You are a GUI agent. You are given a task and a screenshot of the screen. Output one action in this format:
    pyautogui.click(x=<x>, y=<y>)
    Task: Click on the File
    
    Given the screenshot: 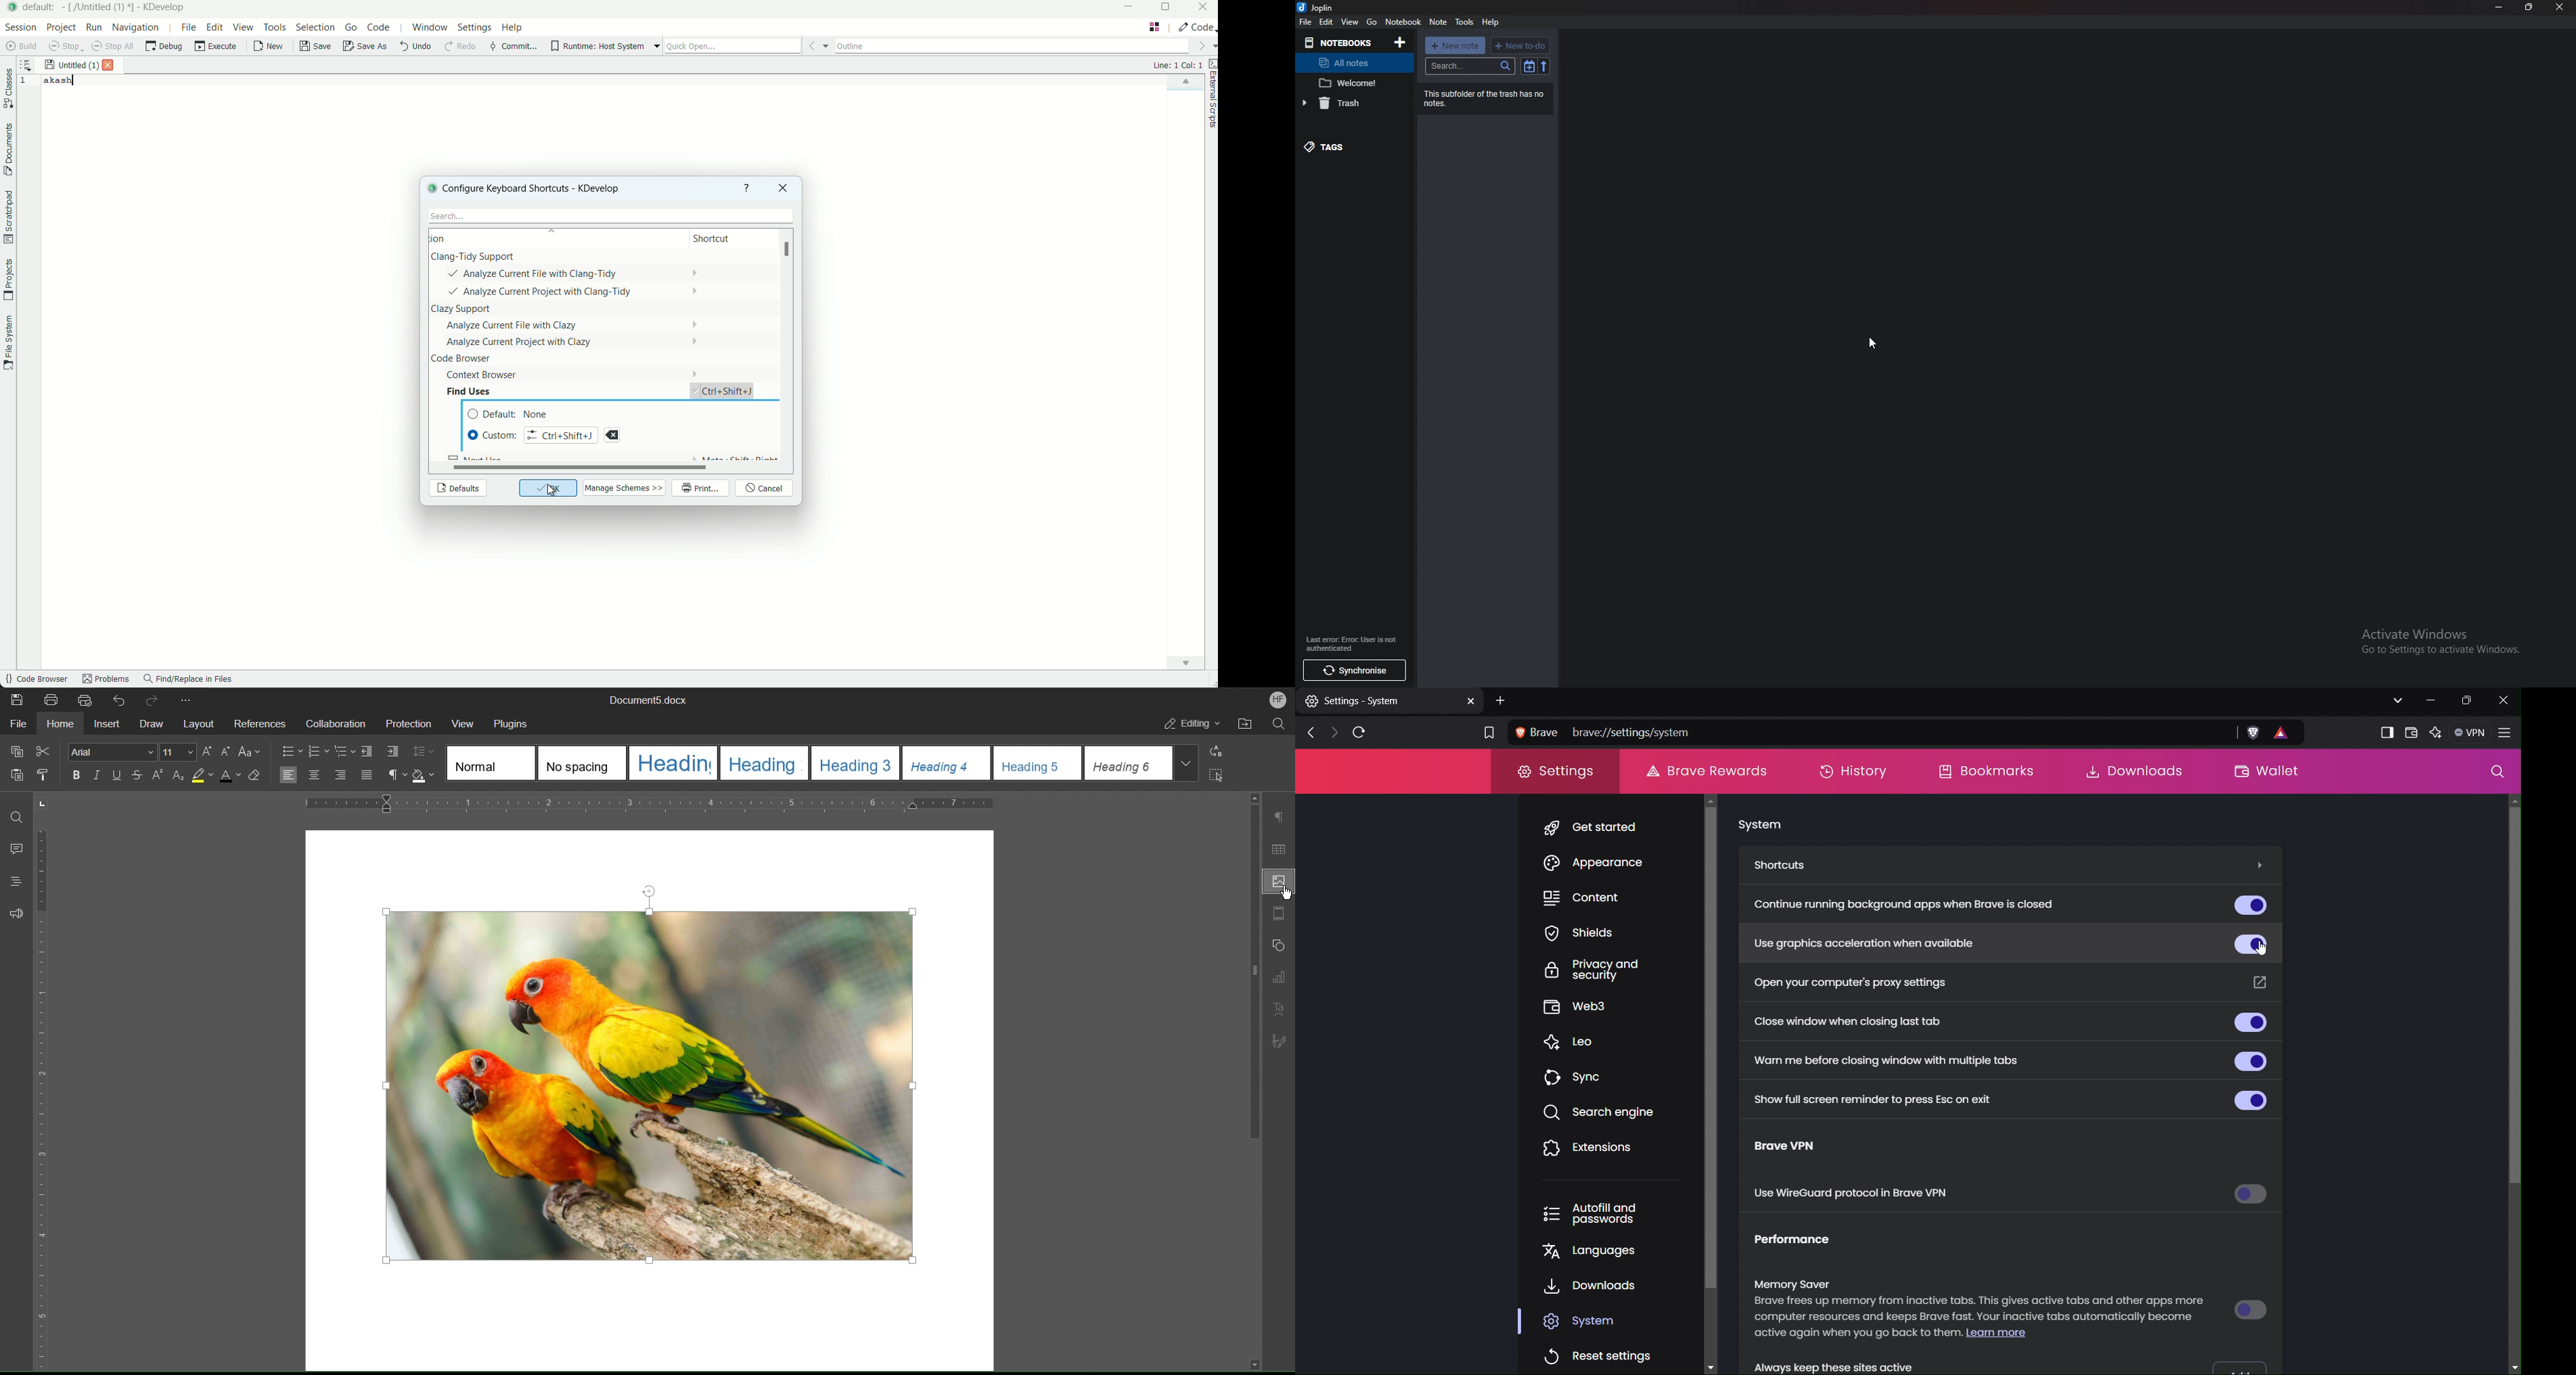 What is the action you would take?
    pyautogui.click(x=15, y=726)
    